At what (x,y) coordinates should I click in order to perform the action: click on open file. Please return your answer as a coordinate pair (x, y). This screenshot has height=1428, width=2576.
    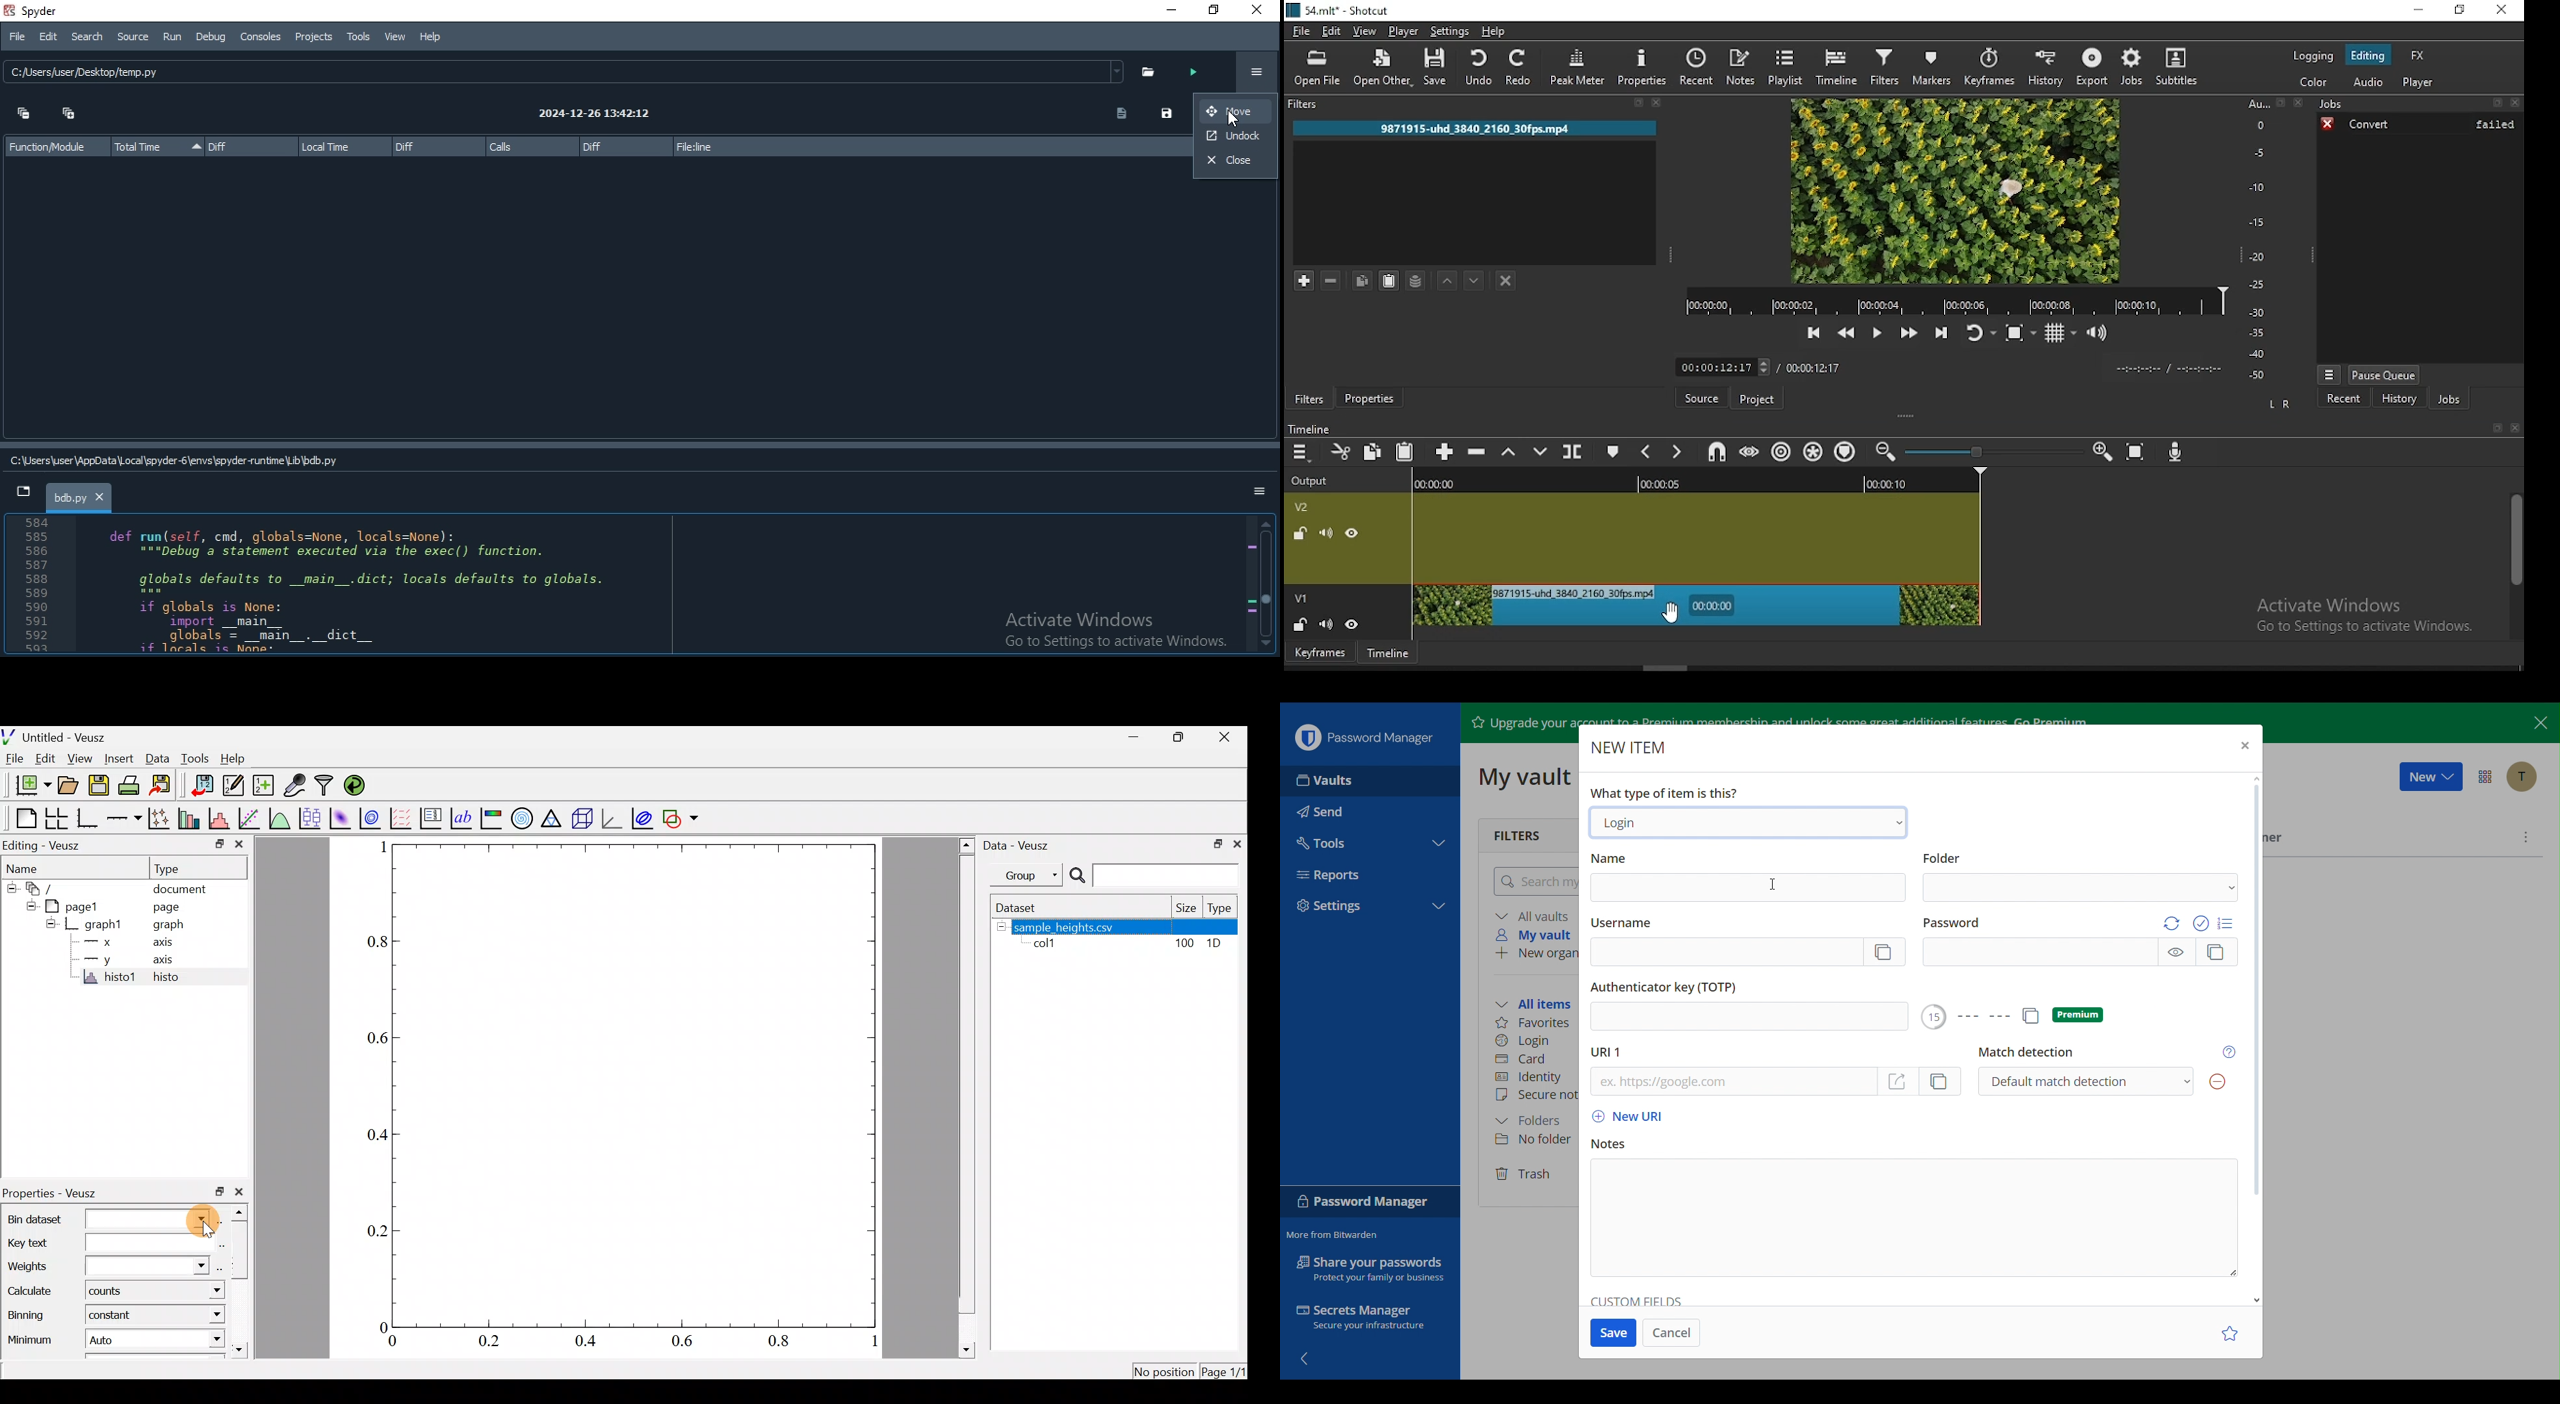
    Looking at the image, I should click on (1320, 67).